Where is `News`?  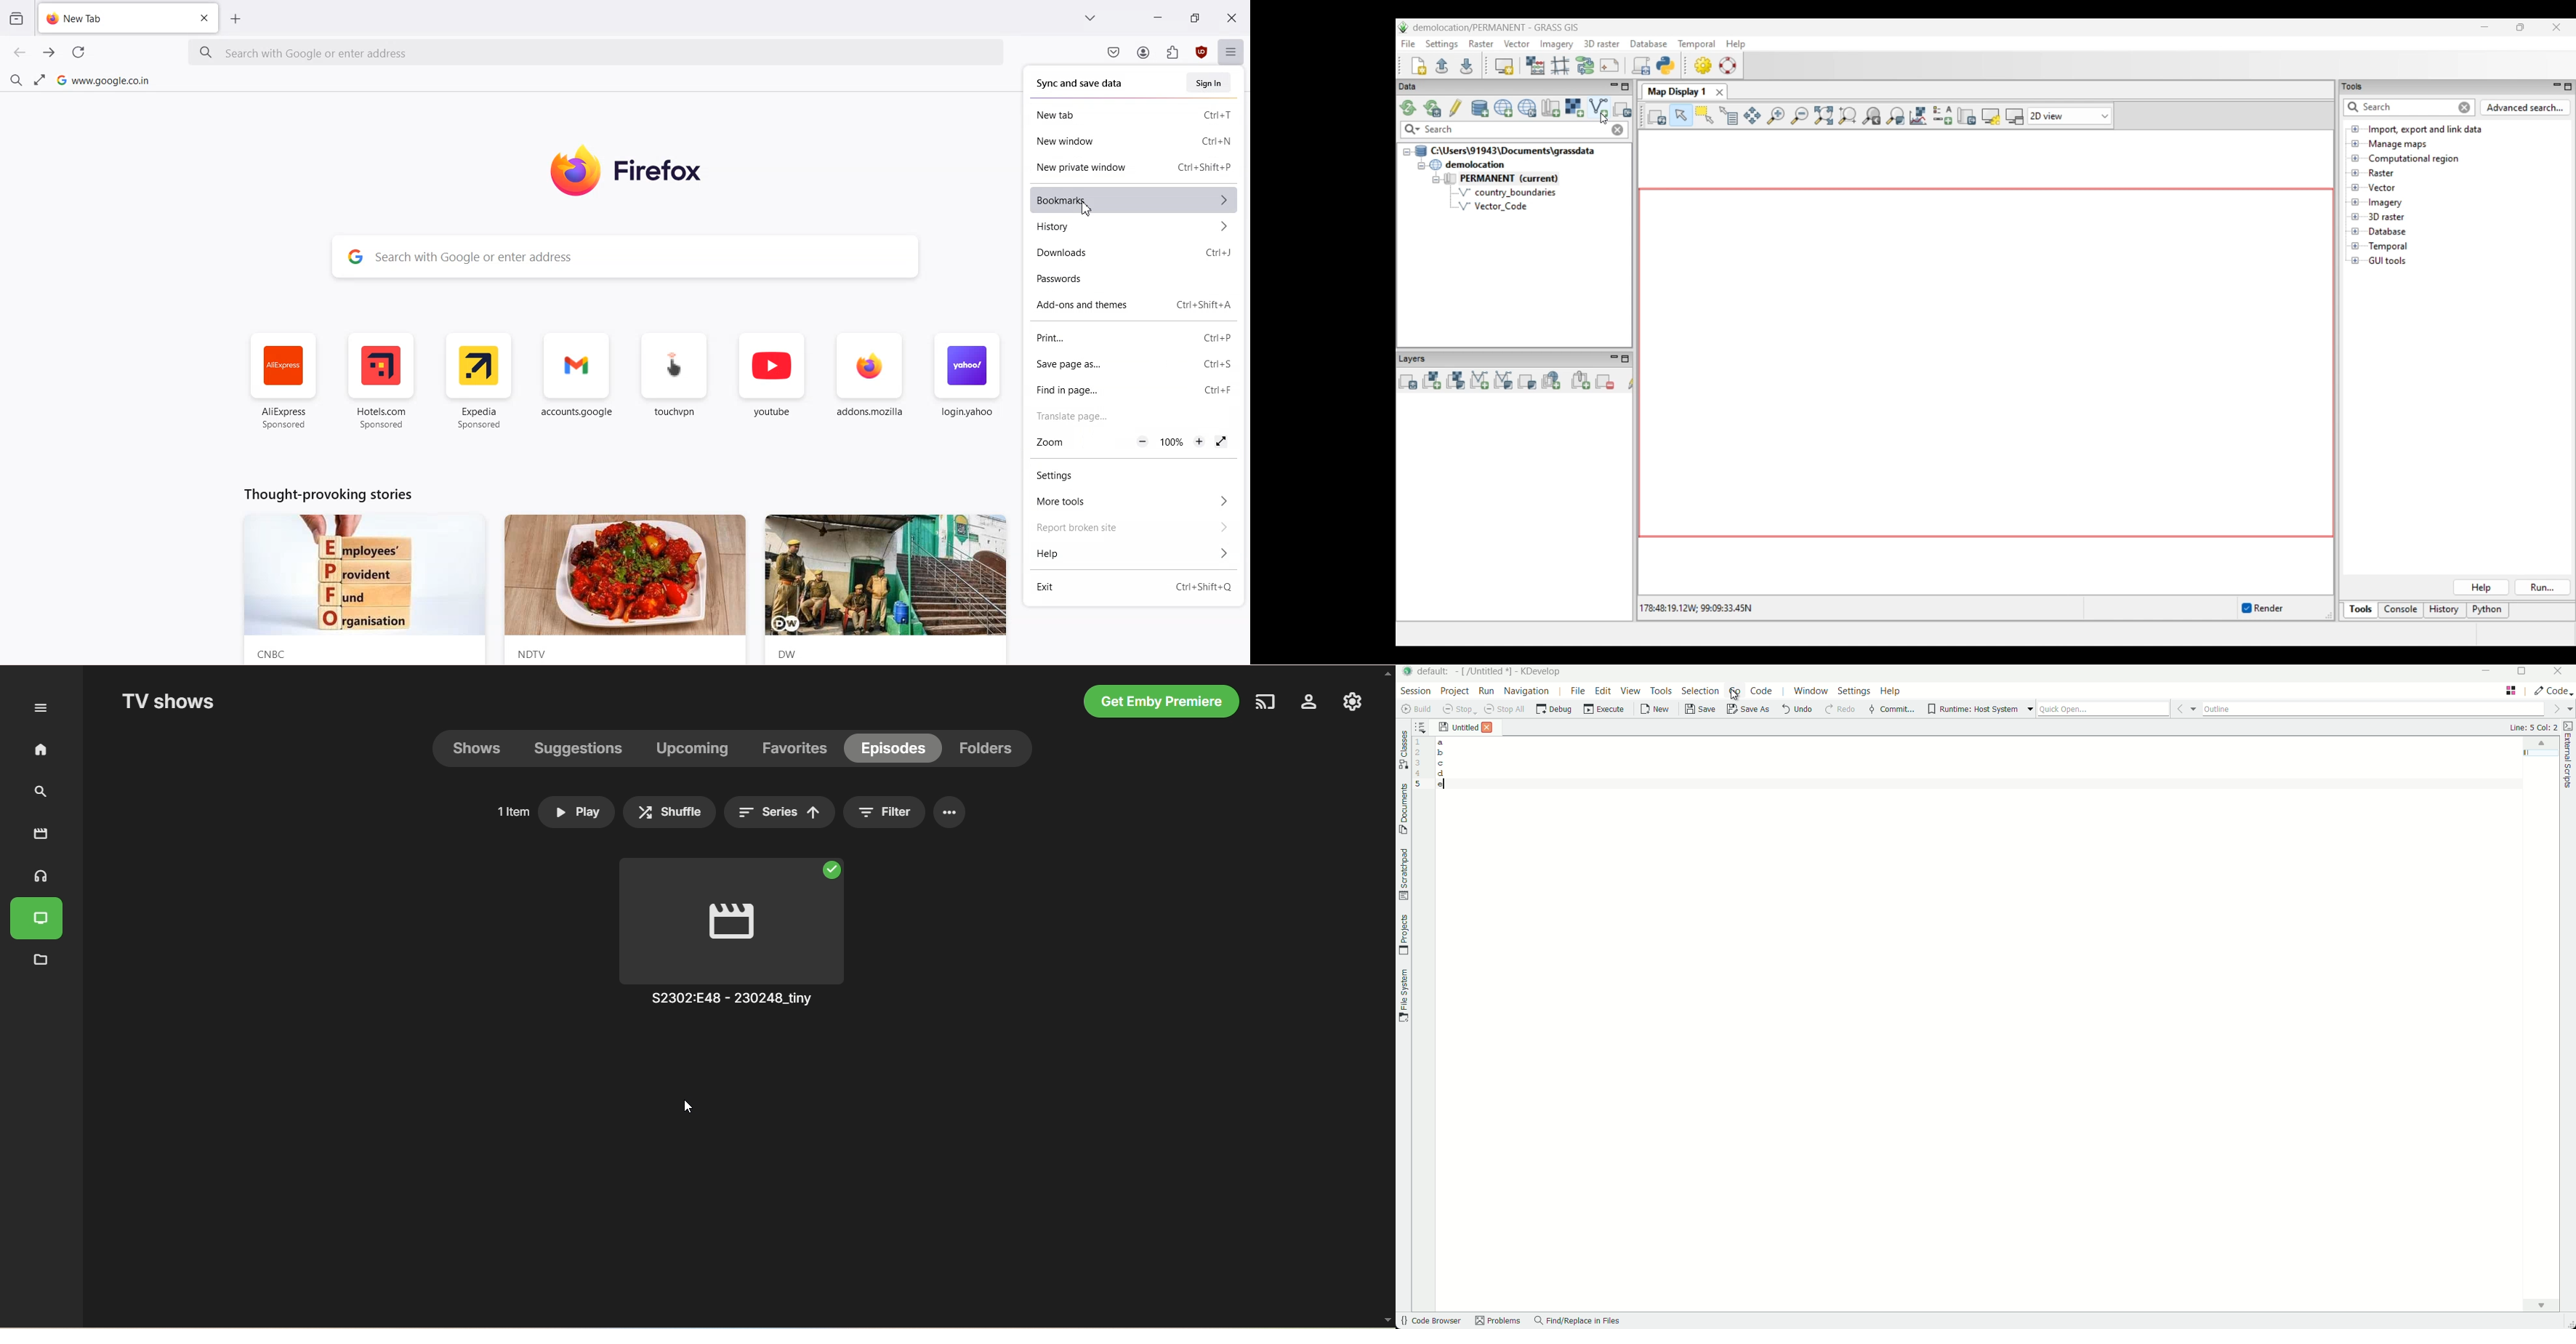 News is located at coordinates (362, 590).